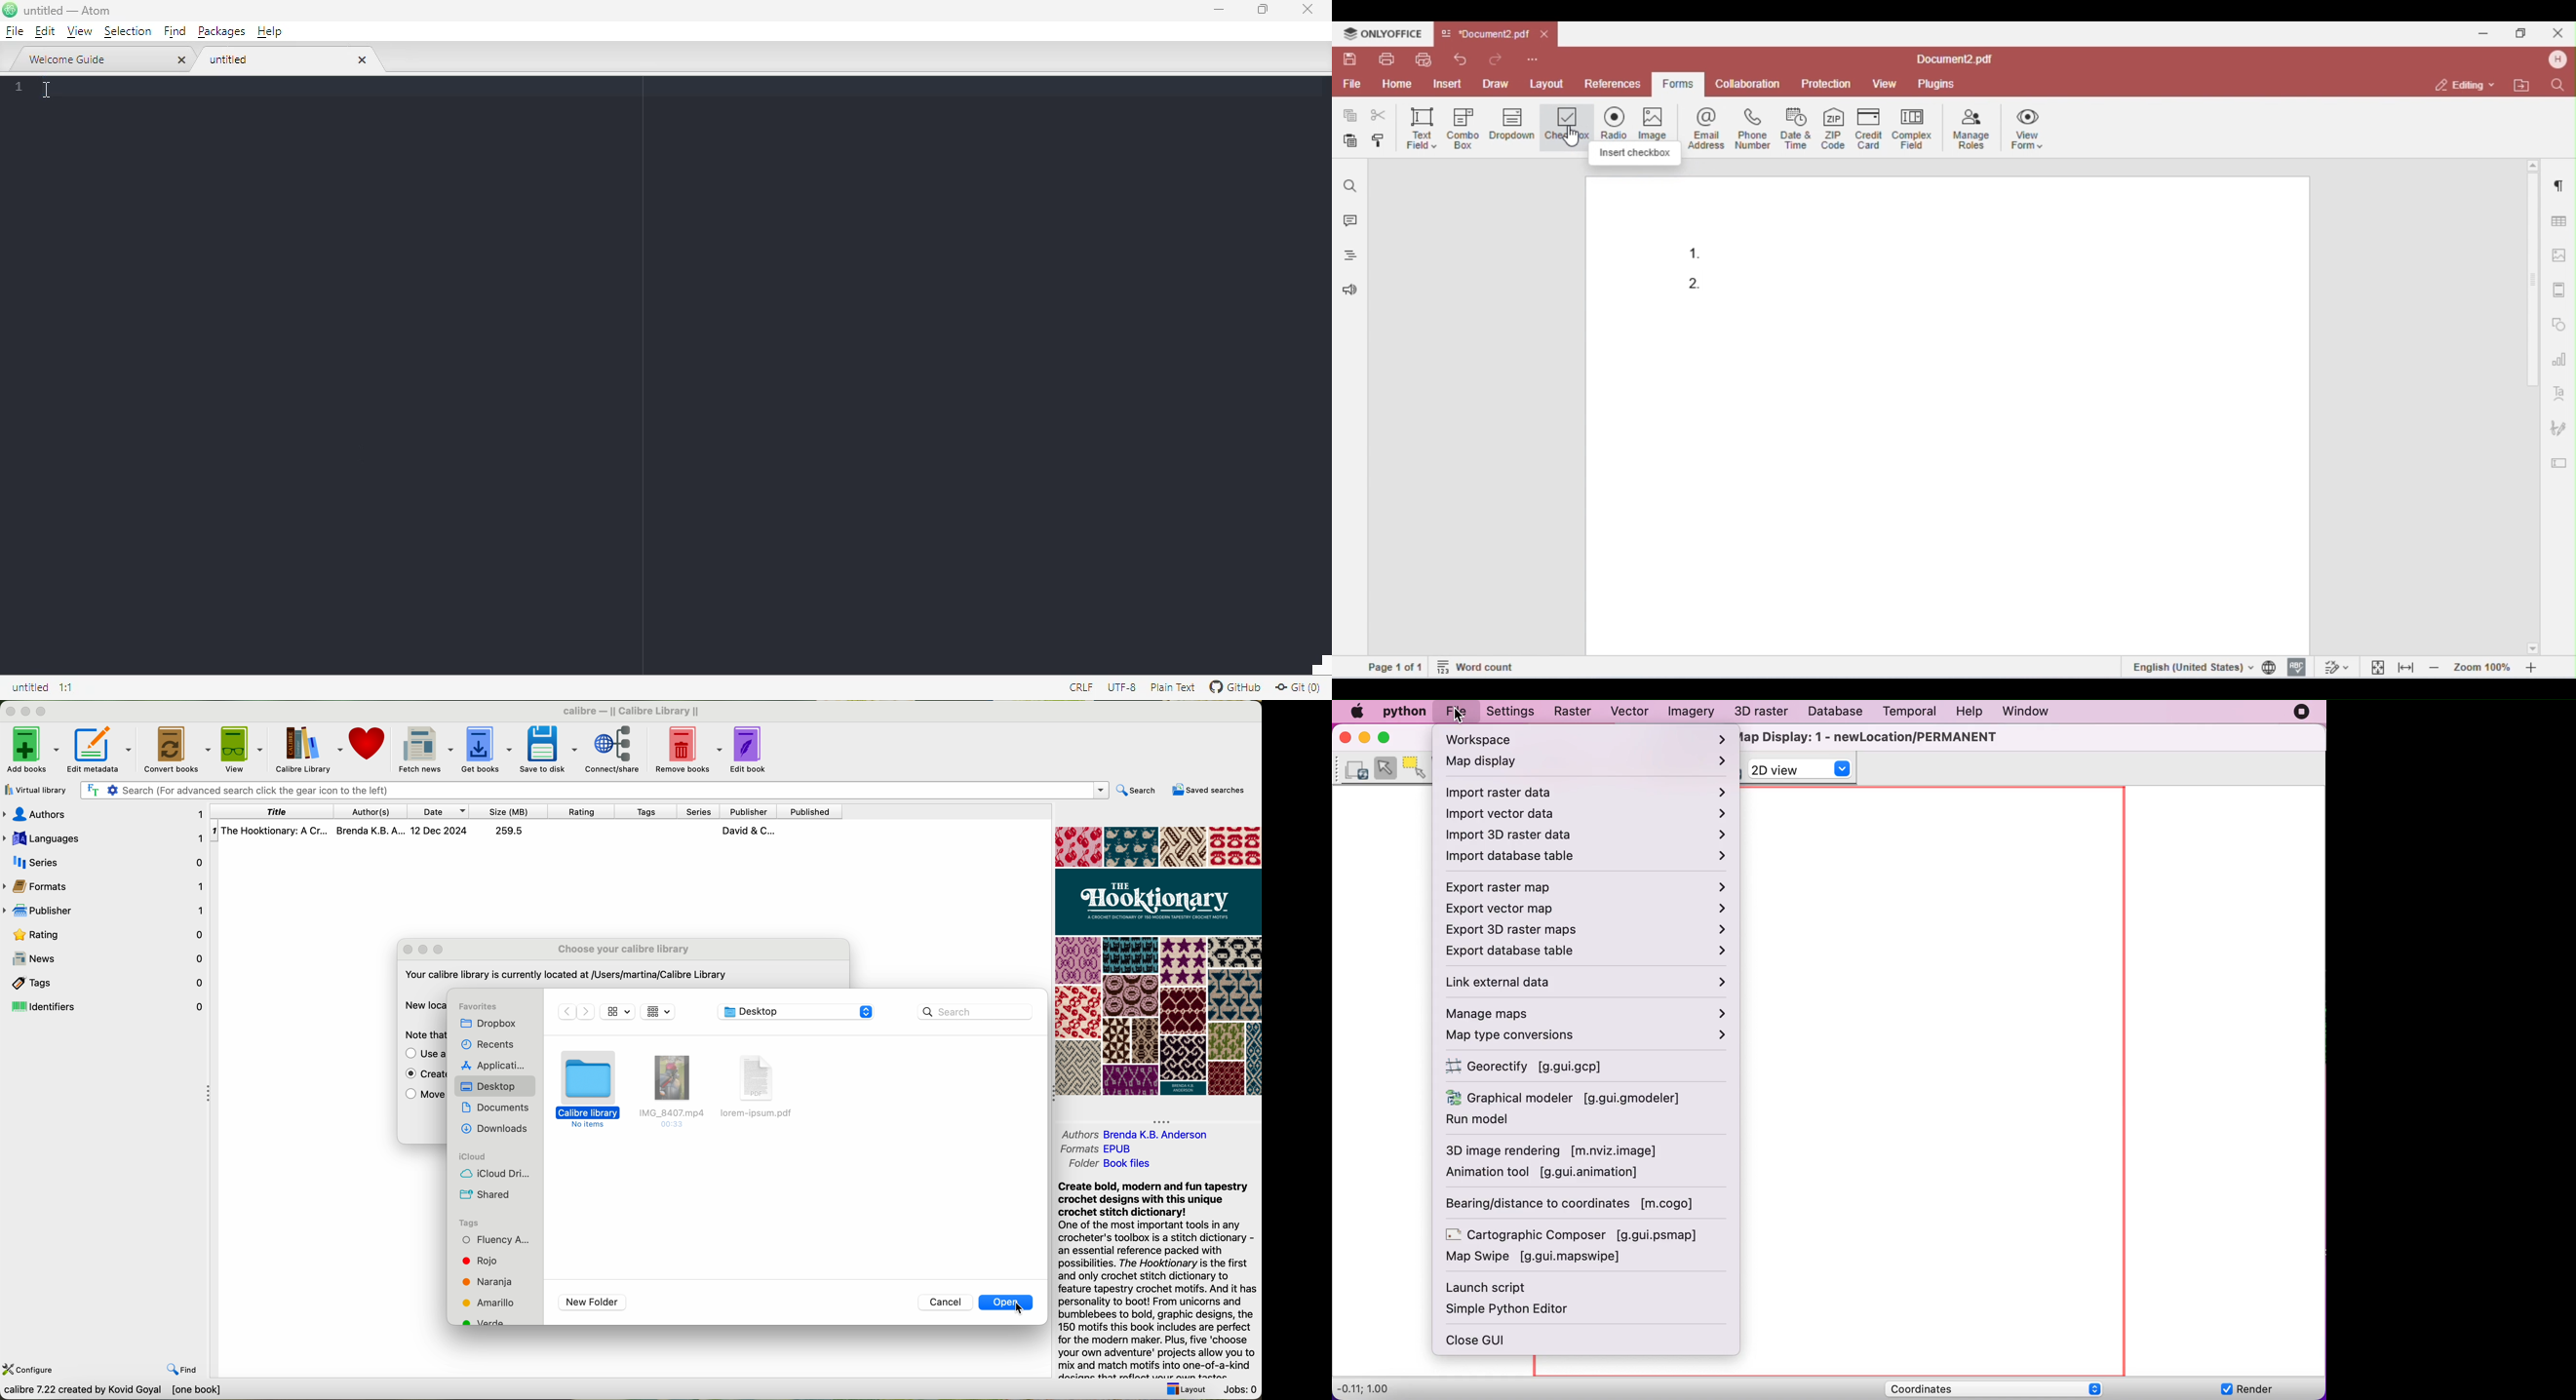 The width and height of the screenshot is (2576, 1400). I want to click on published, so click(812, 810).